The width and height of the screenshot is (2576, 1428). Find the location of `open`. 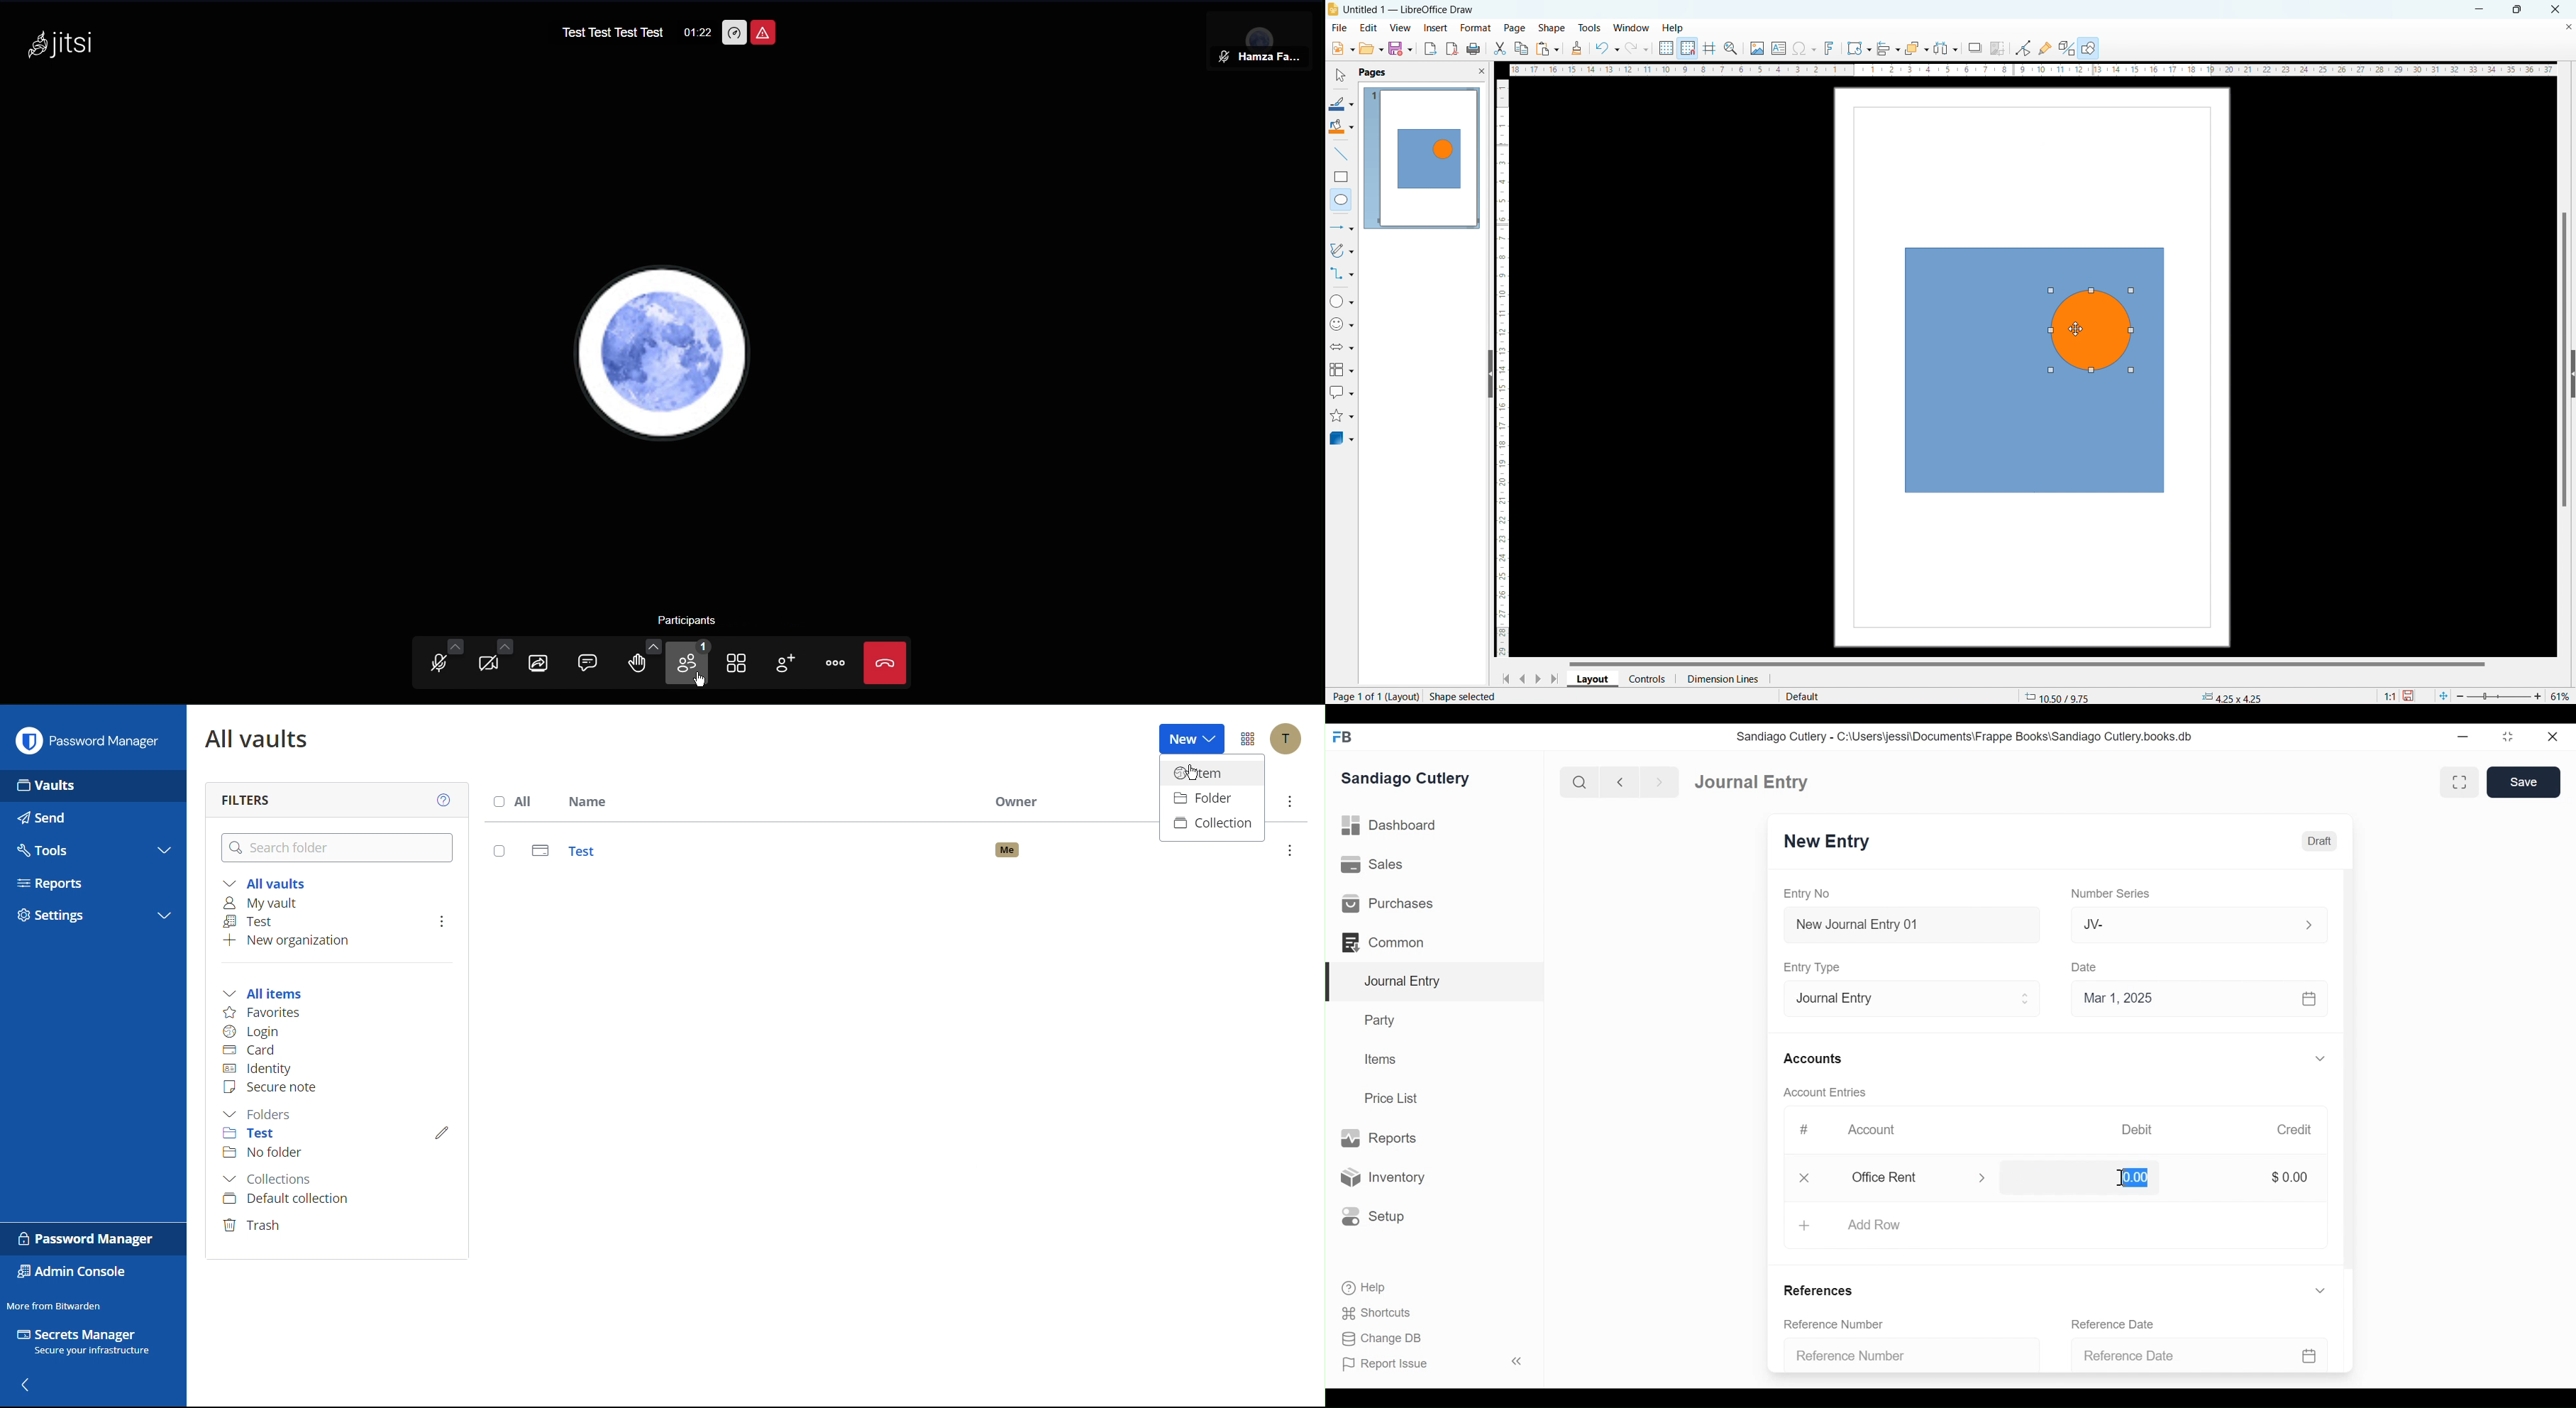

open is located at coordinates (1371, 48).